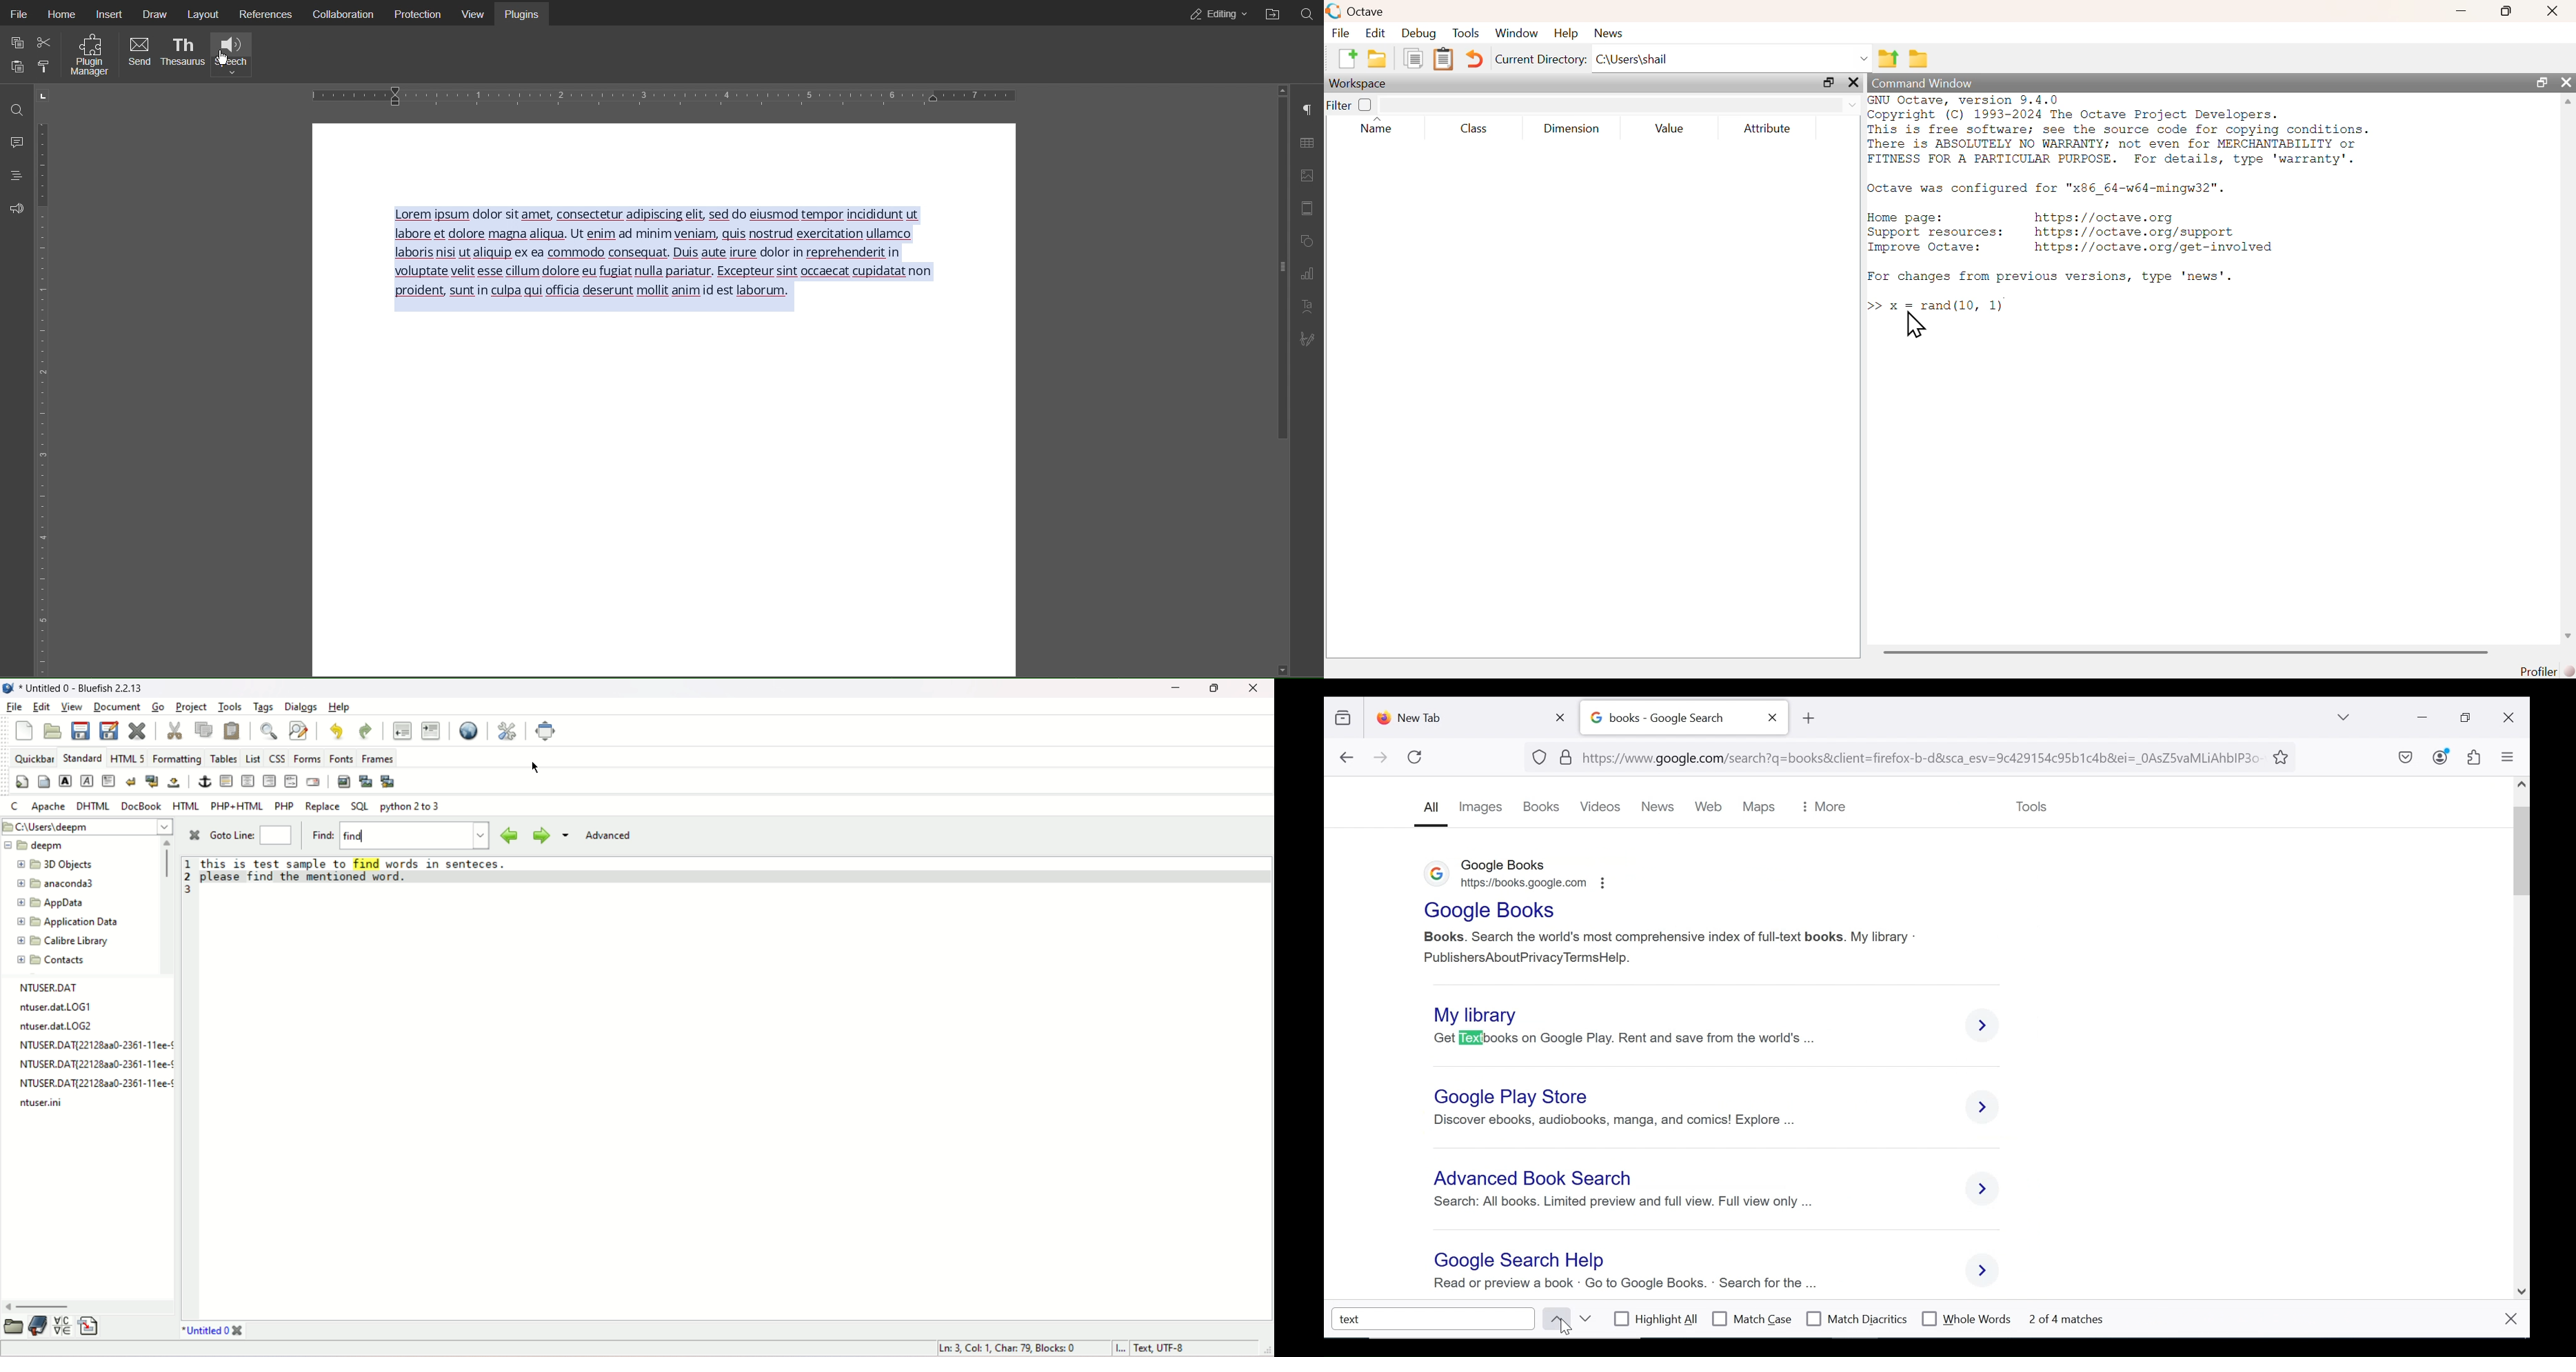 This screenshot has width=2576, height=1372. I want to click on open, so click(54, 732).